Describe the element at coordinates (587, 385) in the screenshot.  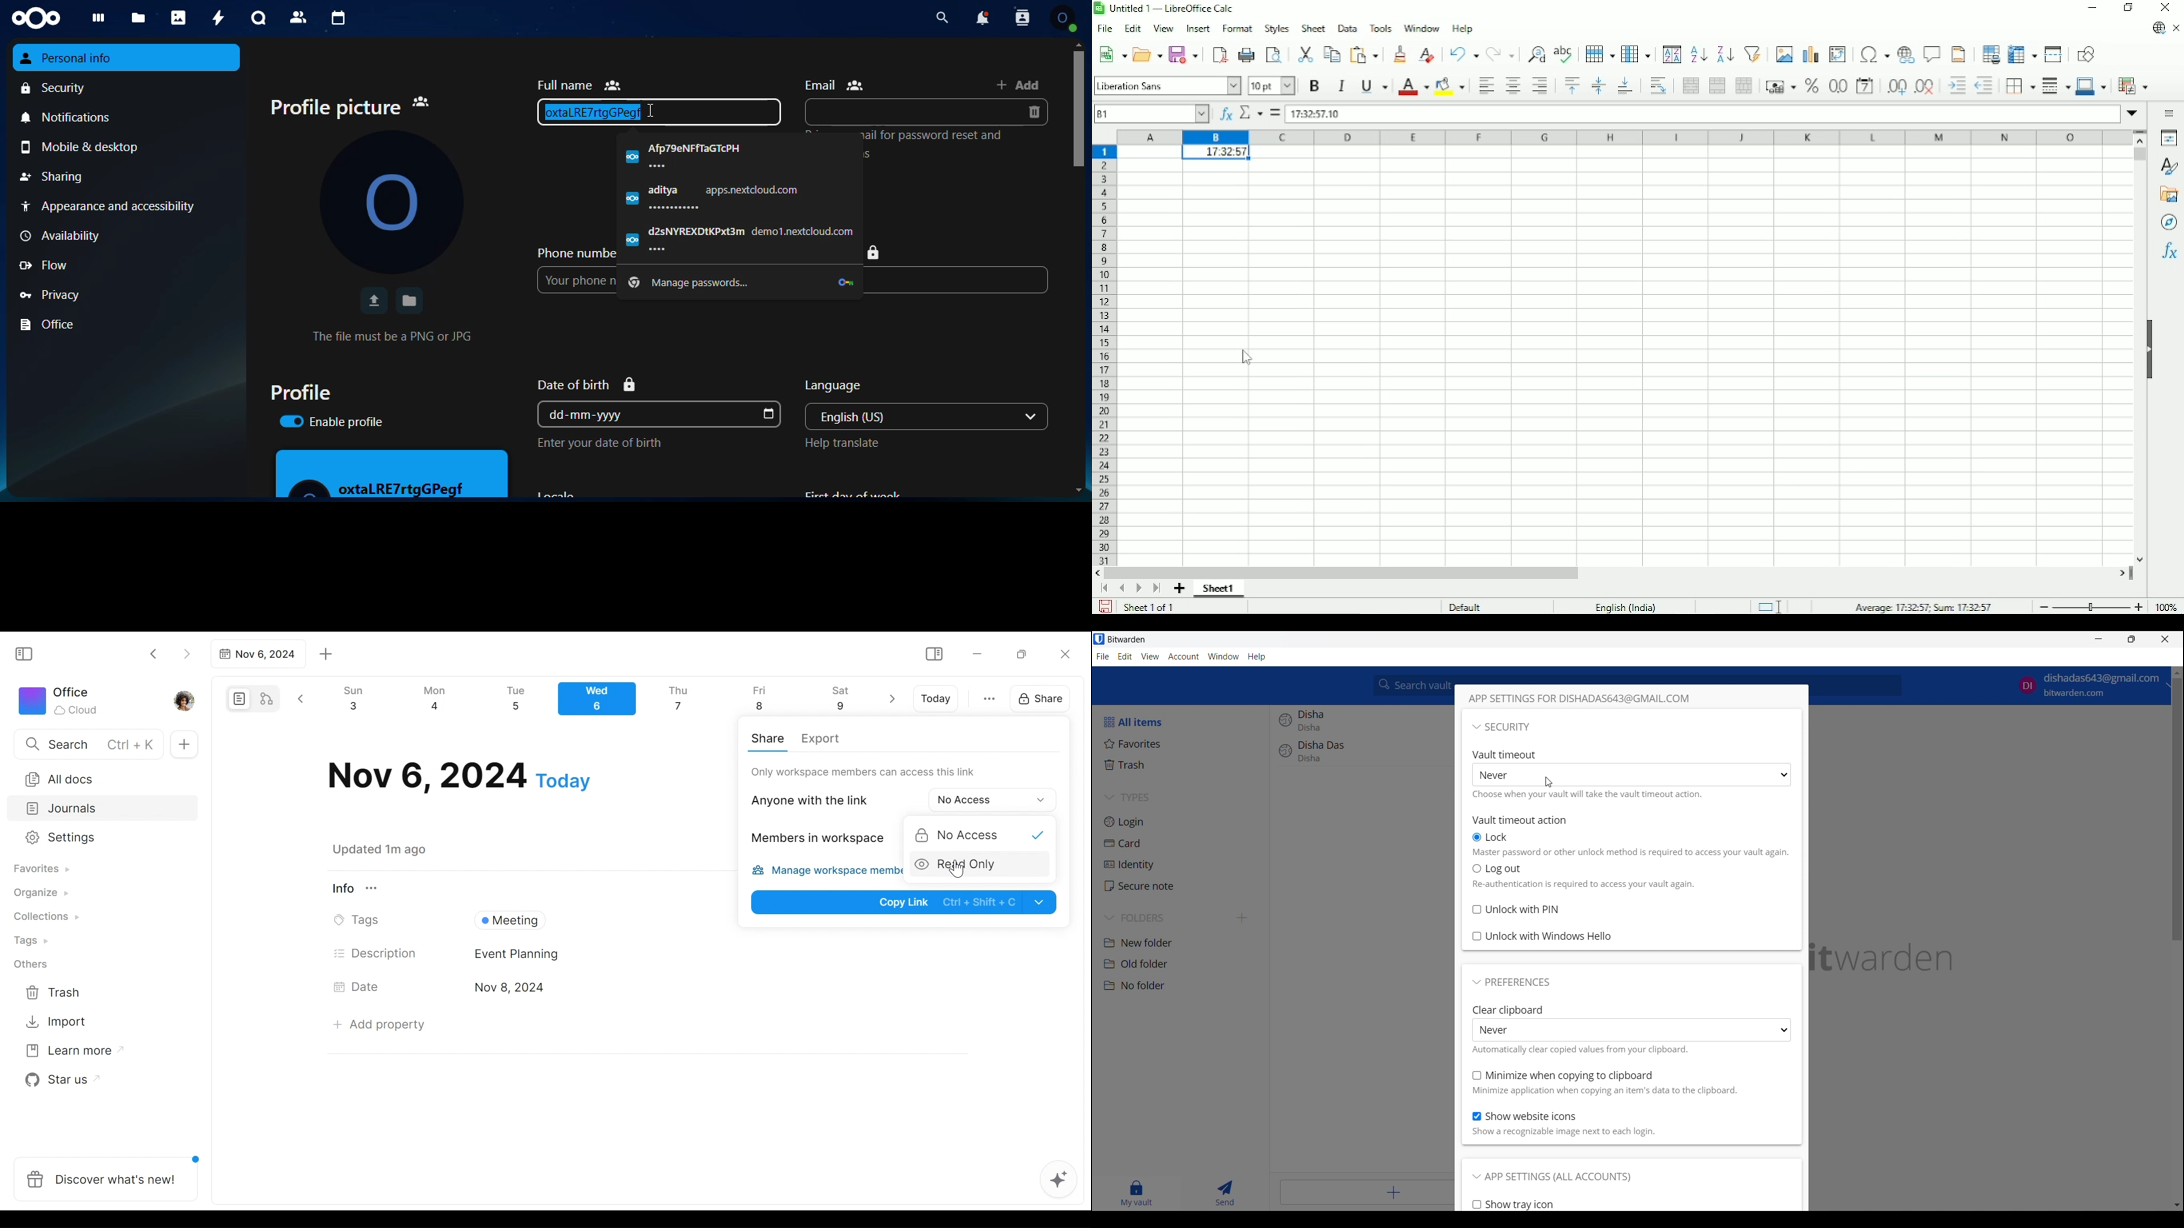
I see `Date of birth` at that location.